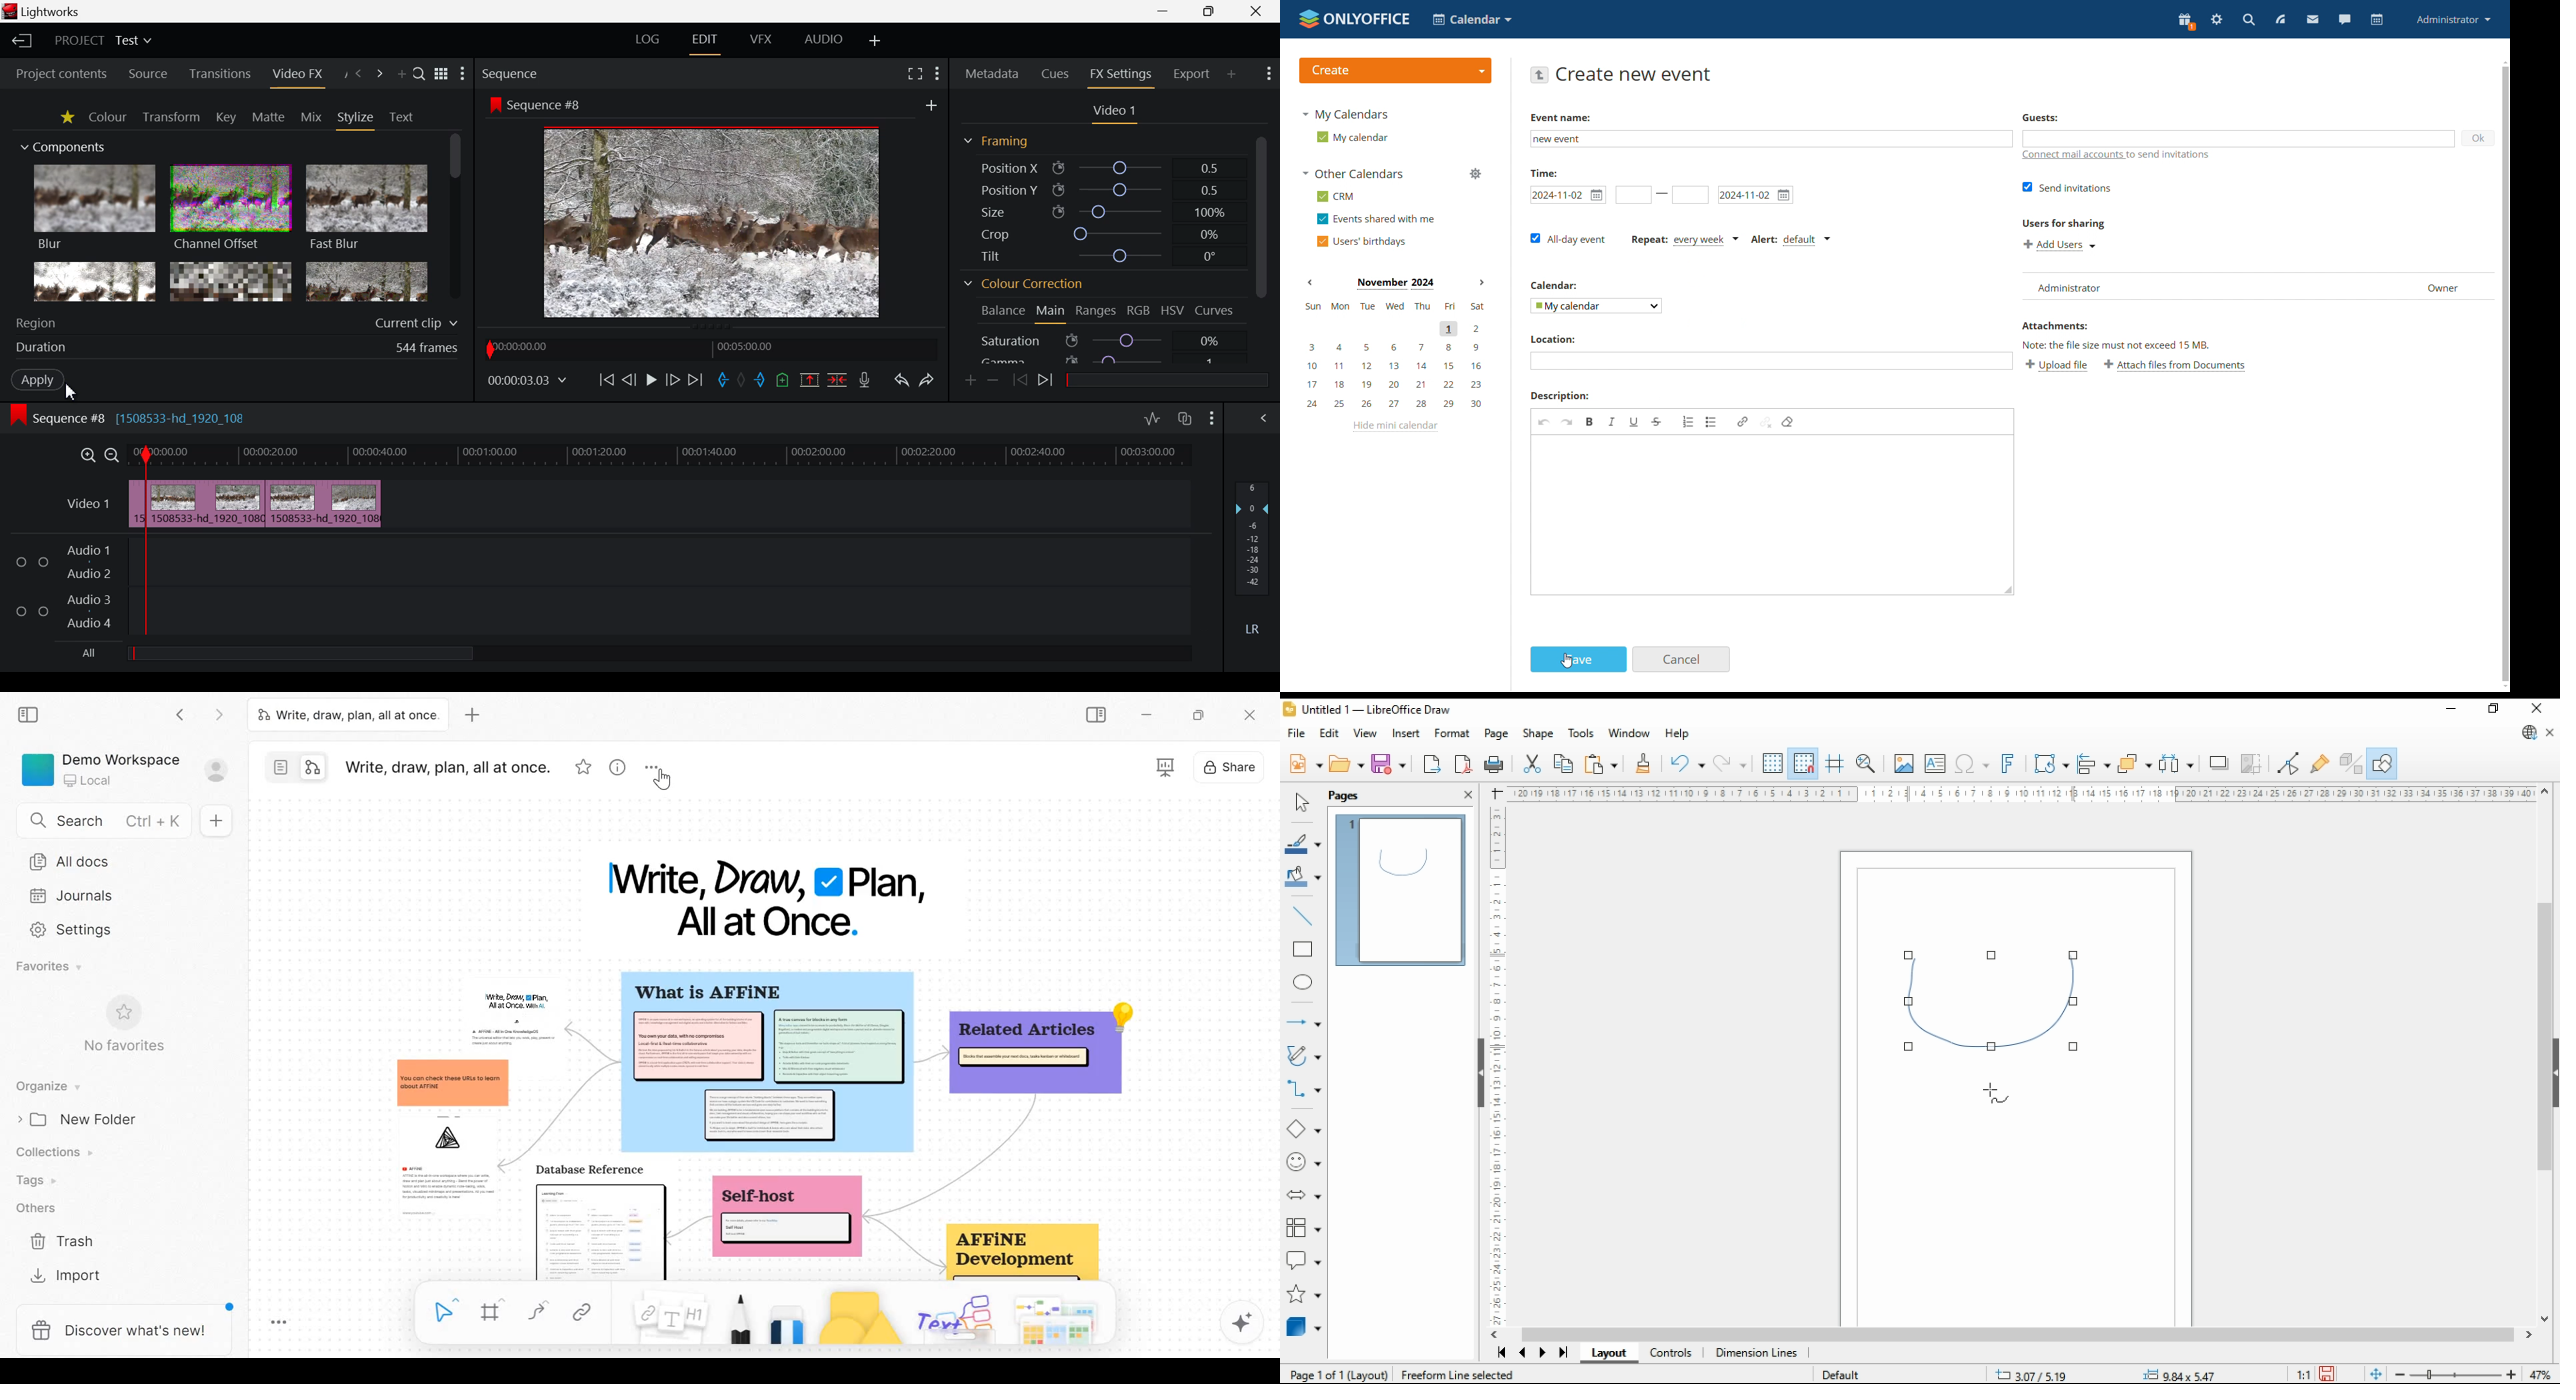 The image size is (2576, 1400). Describe the element at coordinates (2062, 221) in the screenshot. I see `Users for sharing` at that location.